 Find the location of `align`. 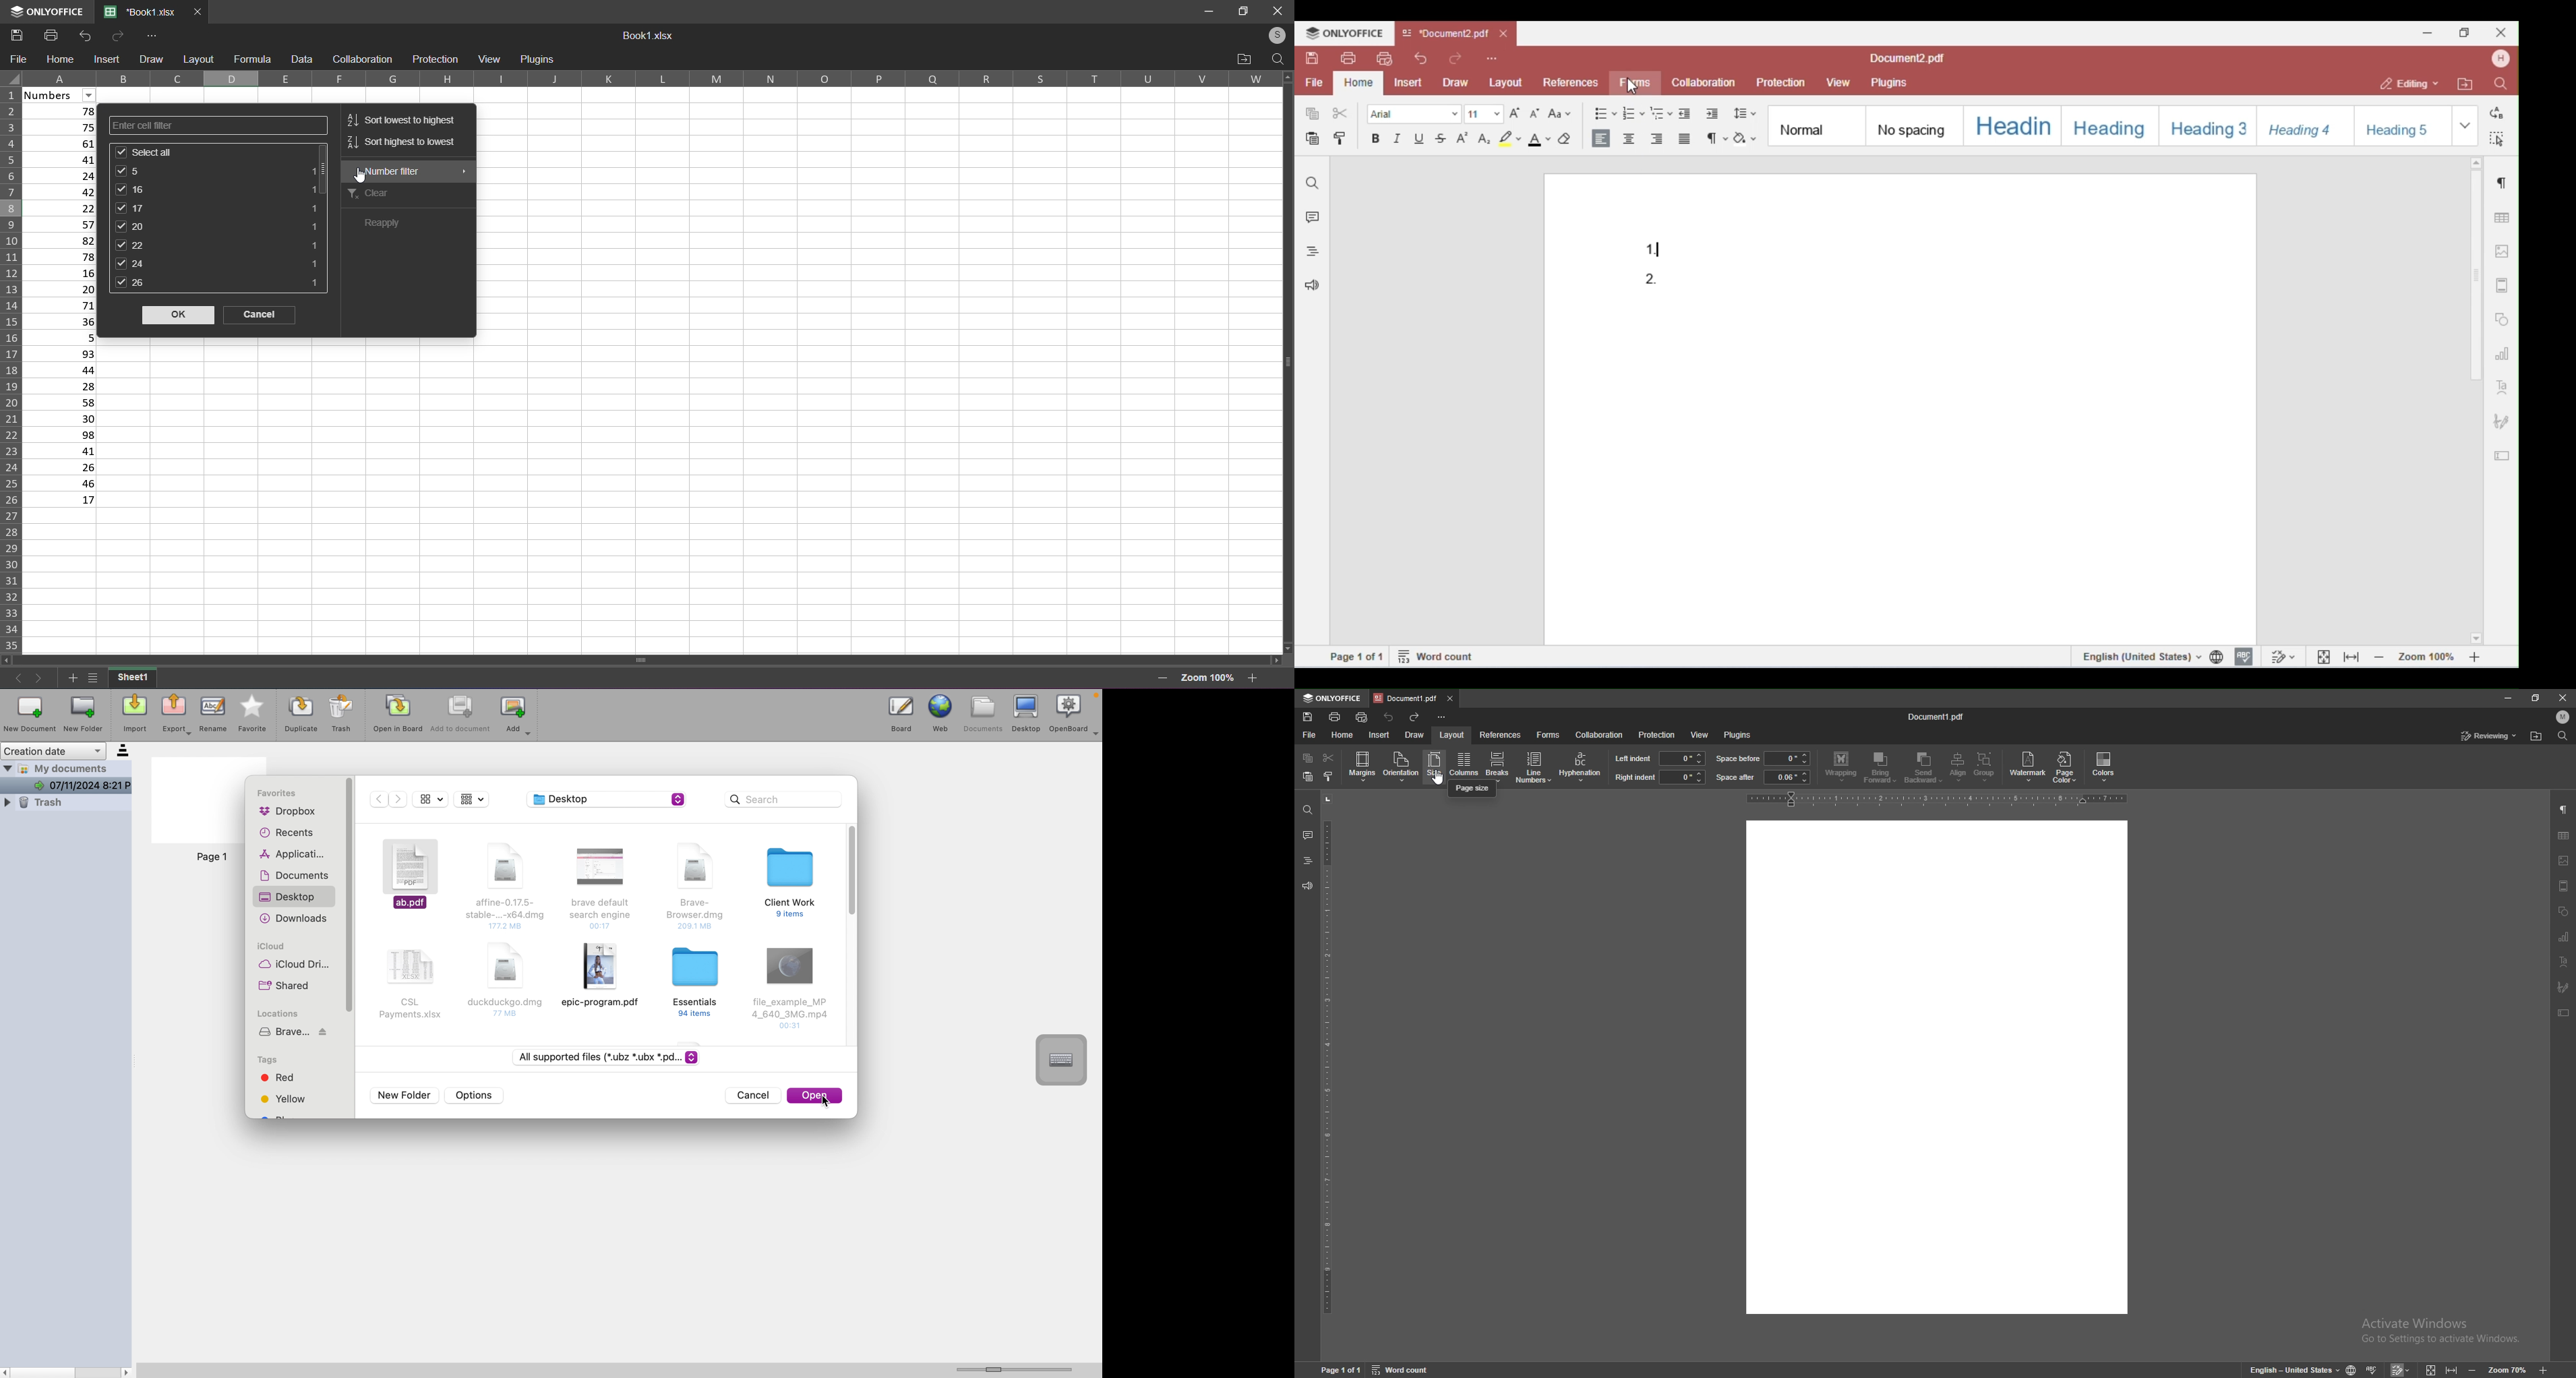

align is located at coordinates (1960, 767).